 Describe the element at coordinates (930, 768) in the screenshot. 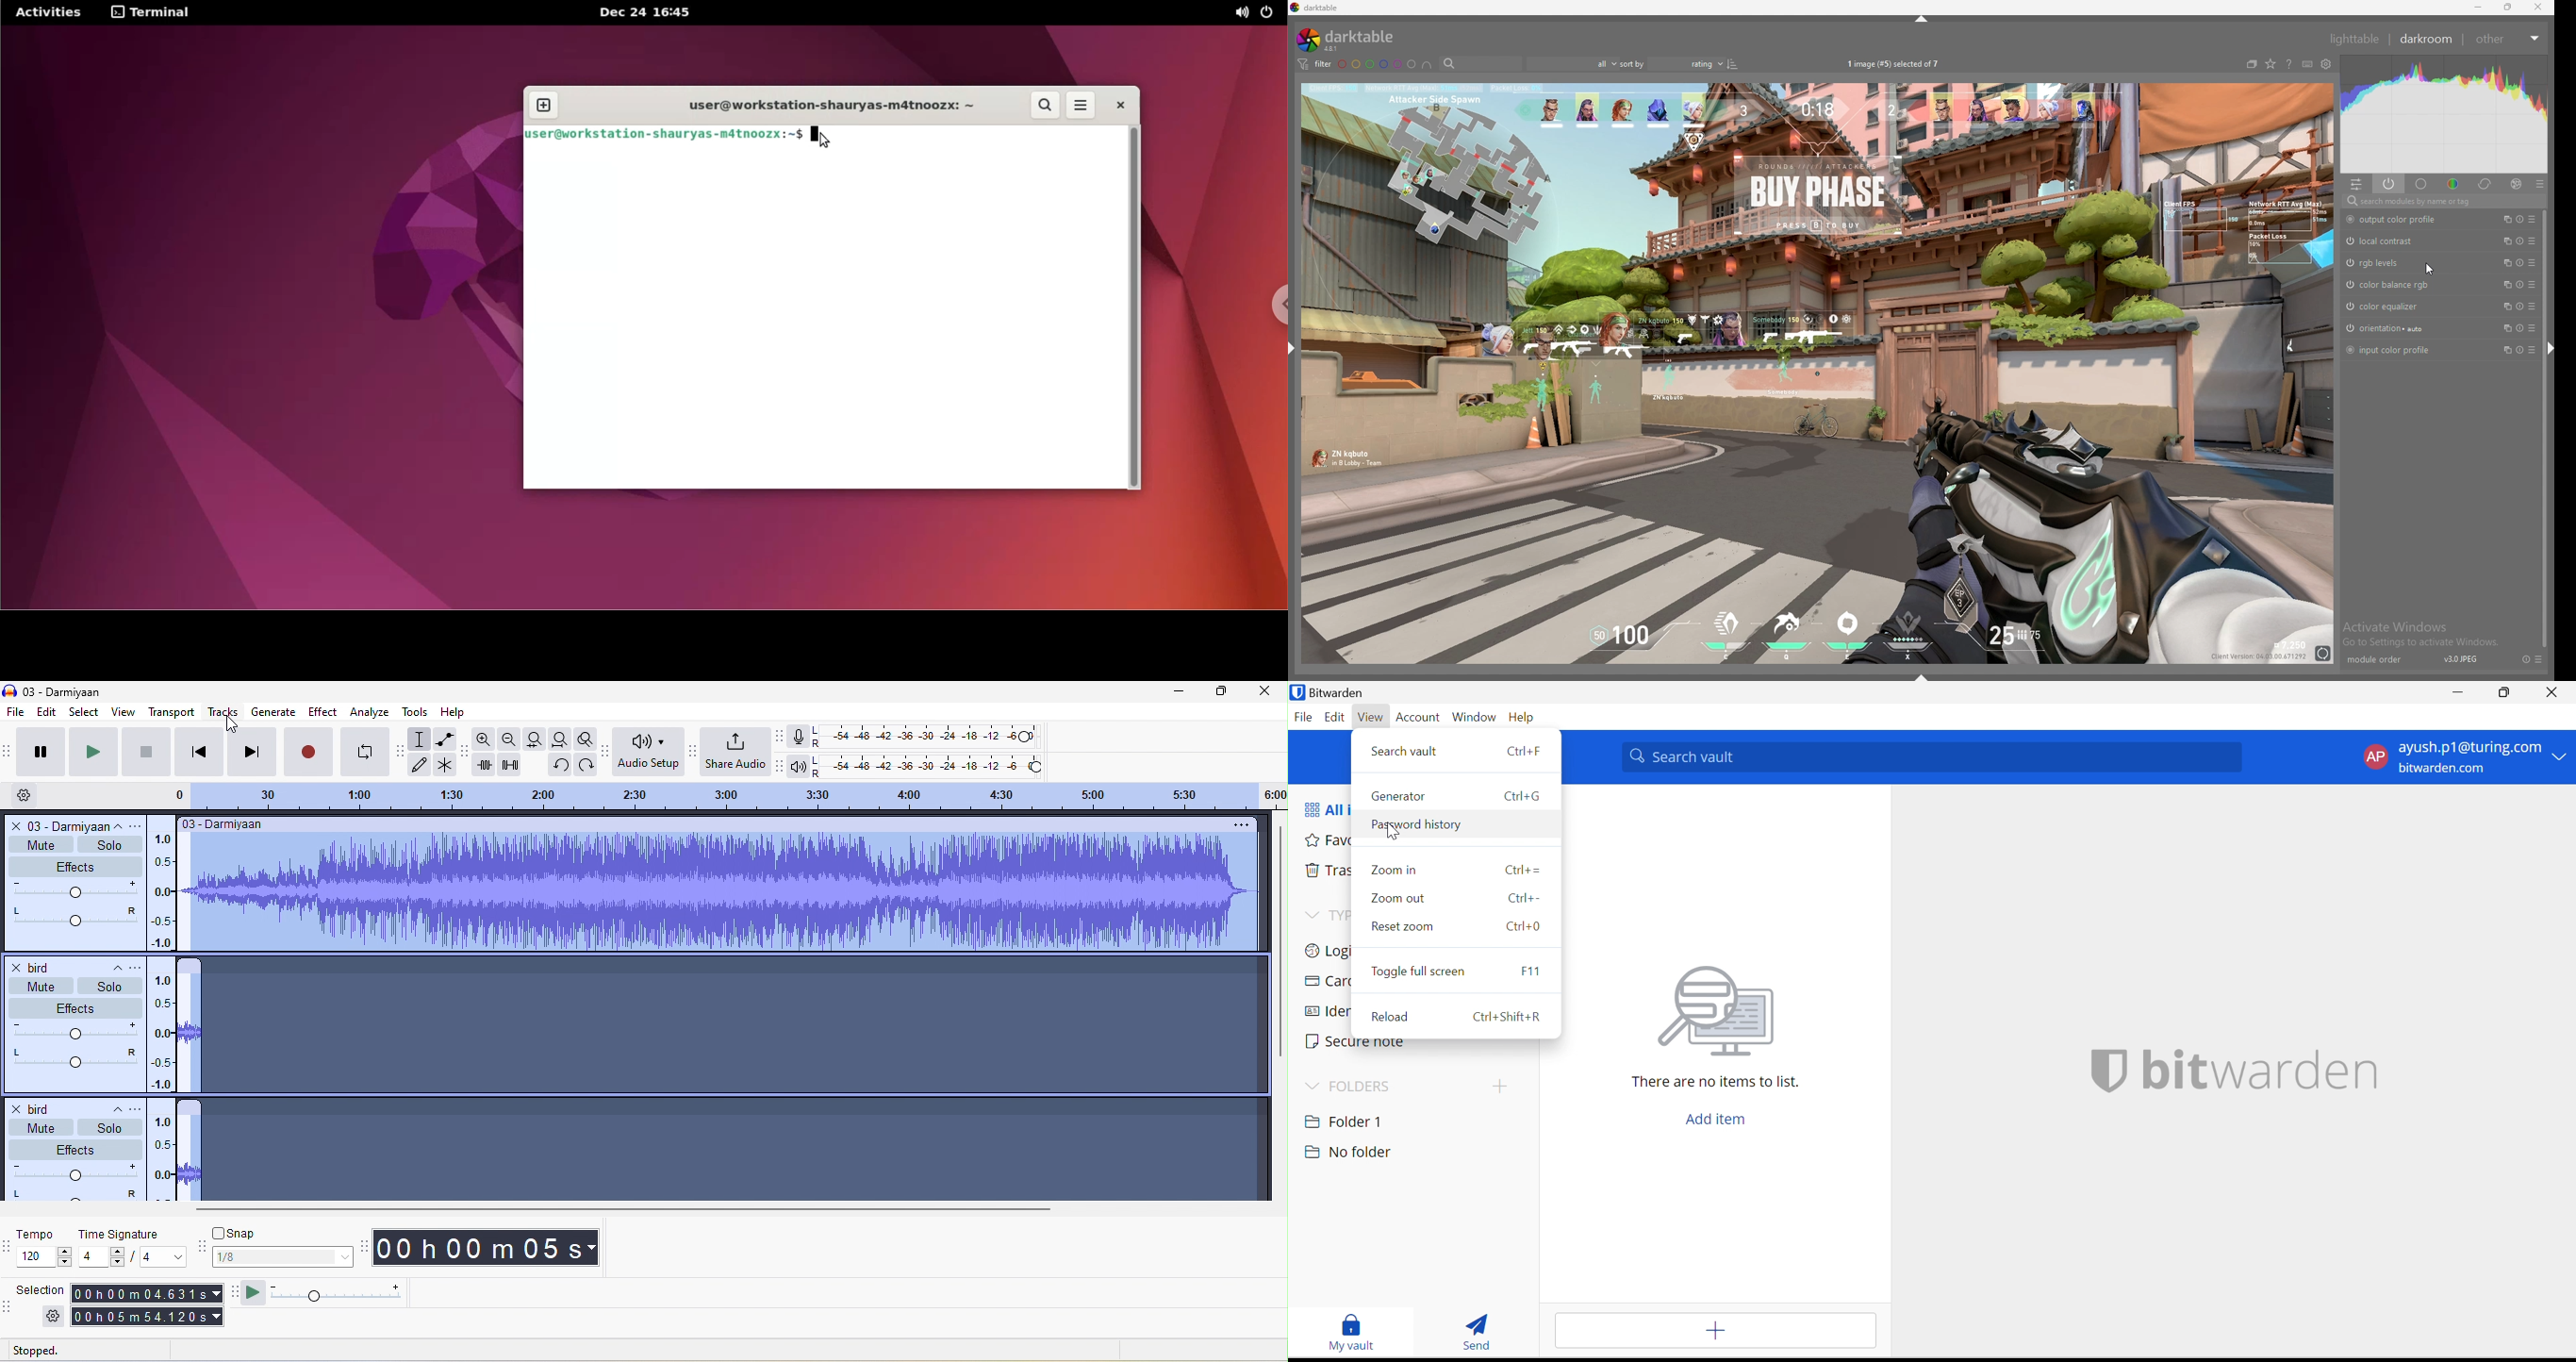

I see `playback level` at that location.